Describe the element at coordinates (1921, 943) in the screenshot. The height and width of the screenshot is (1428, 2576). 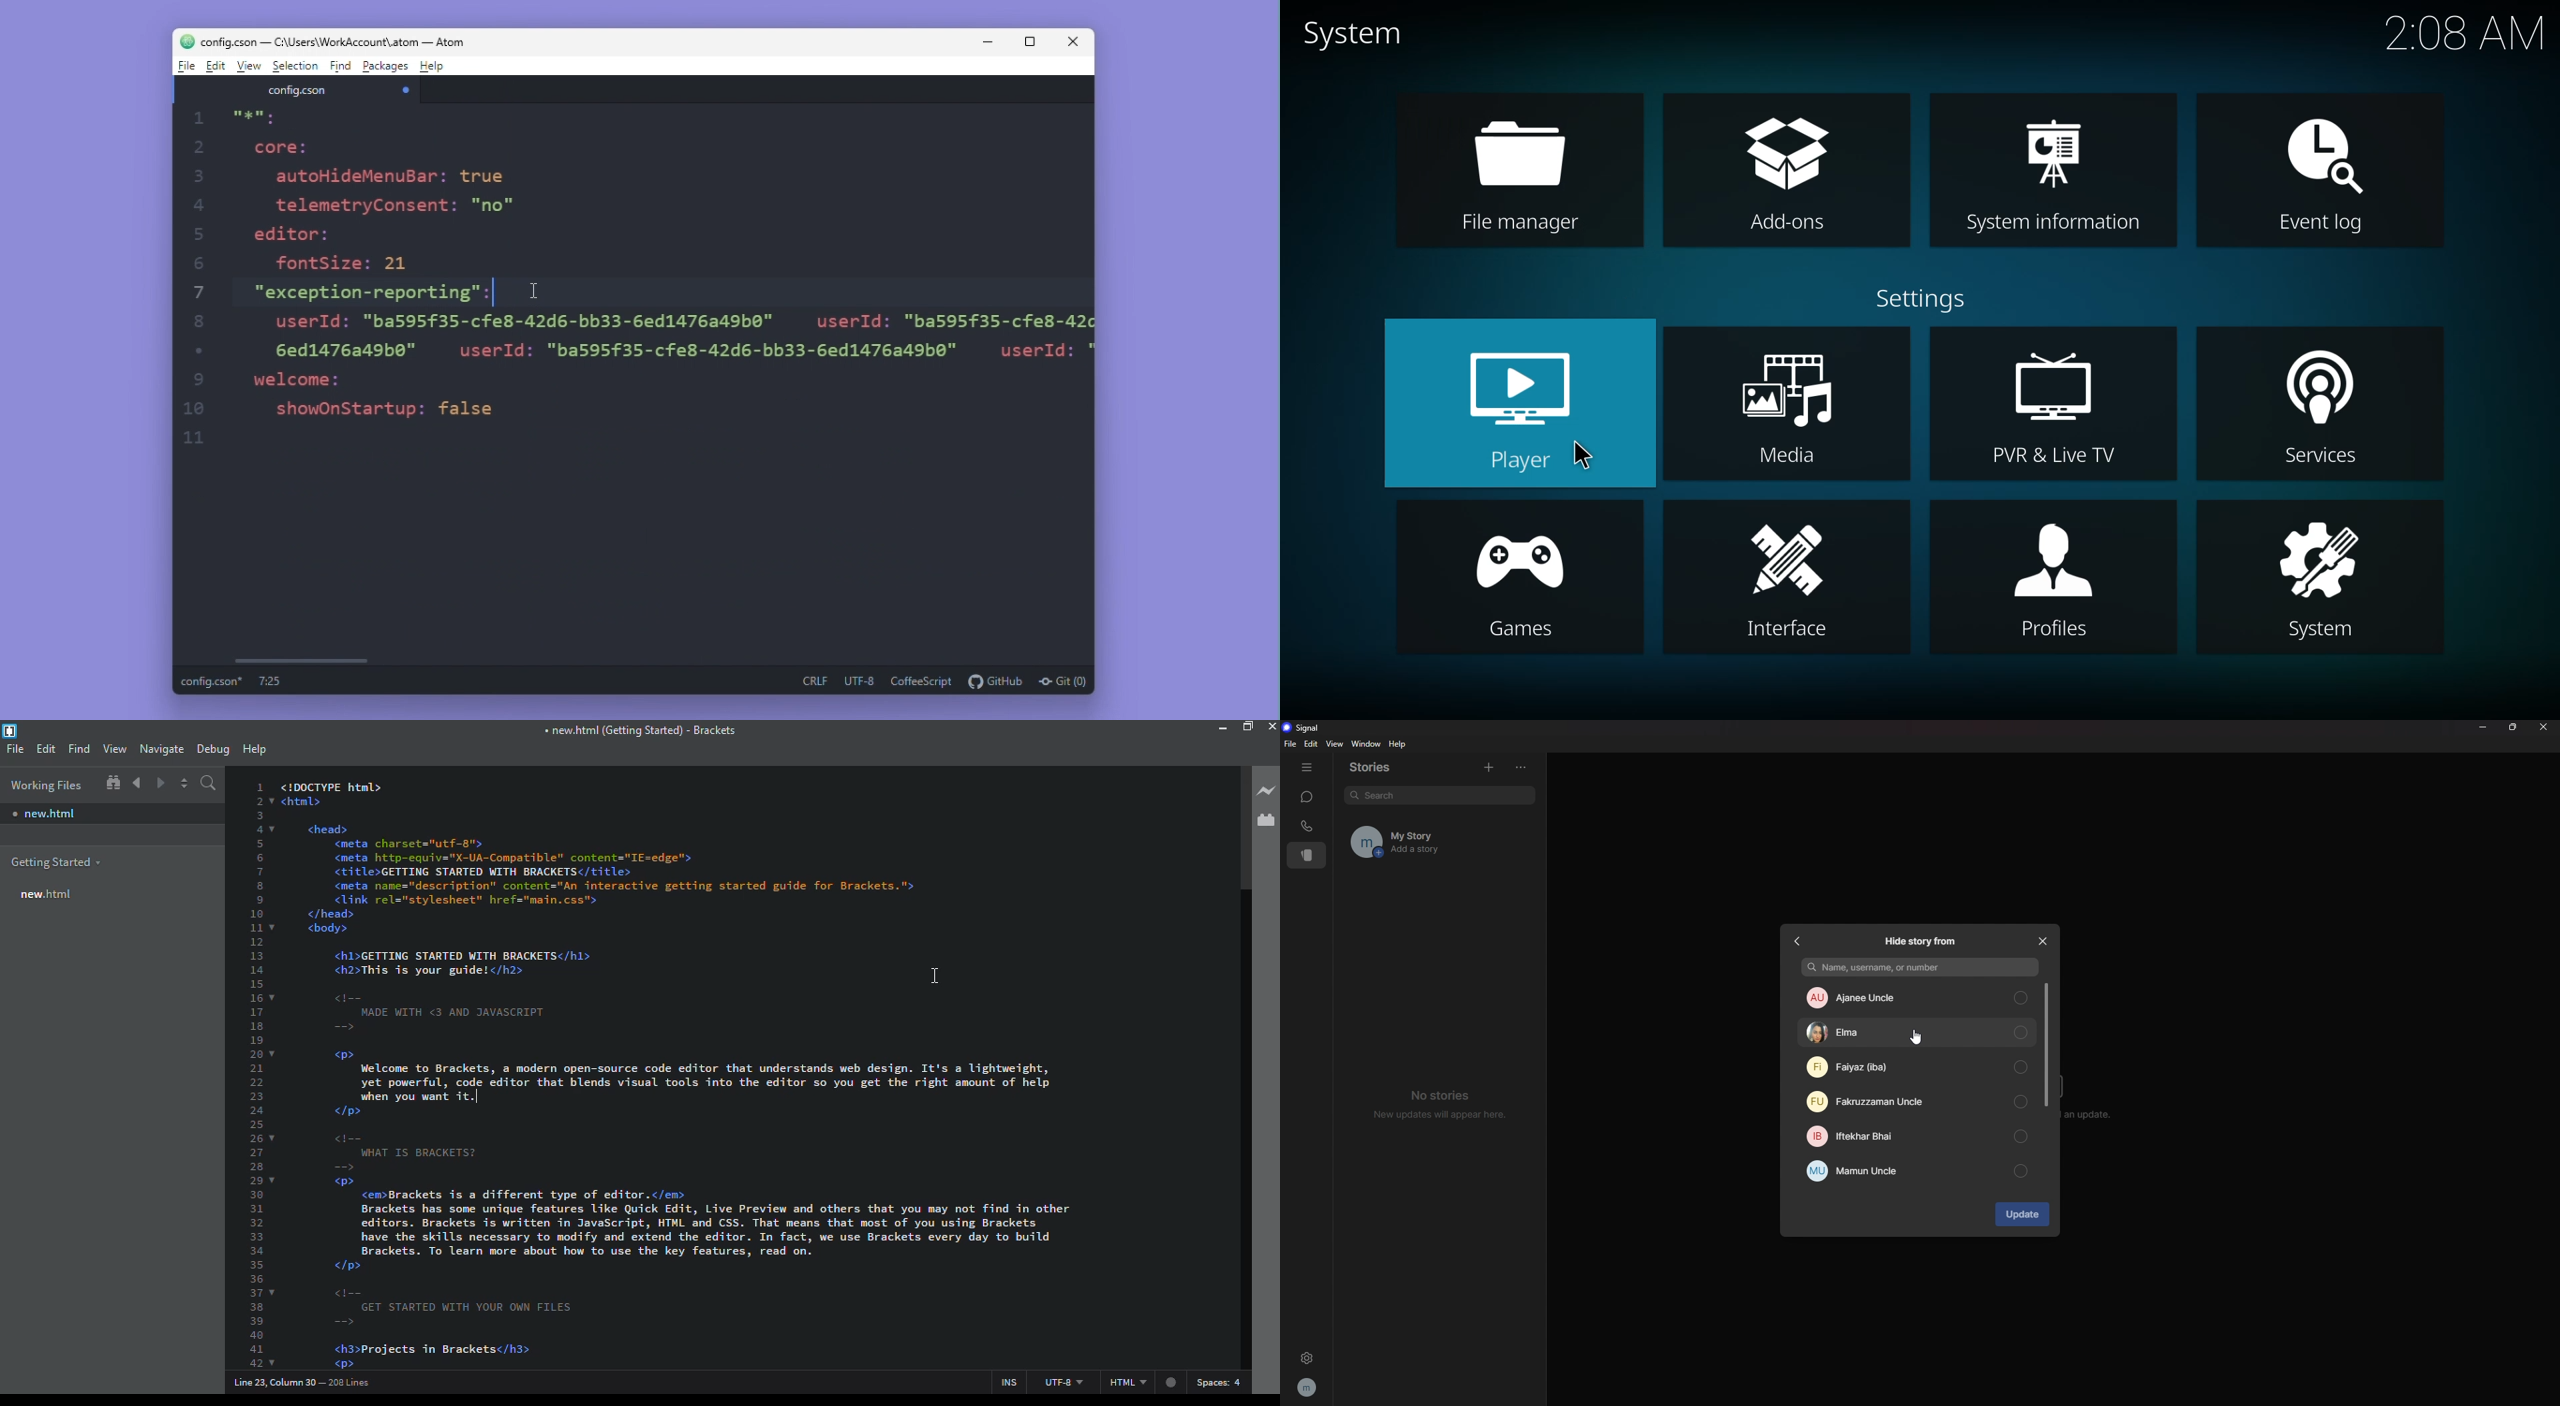
I see `hide story from` at that location.